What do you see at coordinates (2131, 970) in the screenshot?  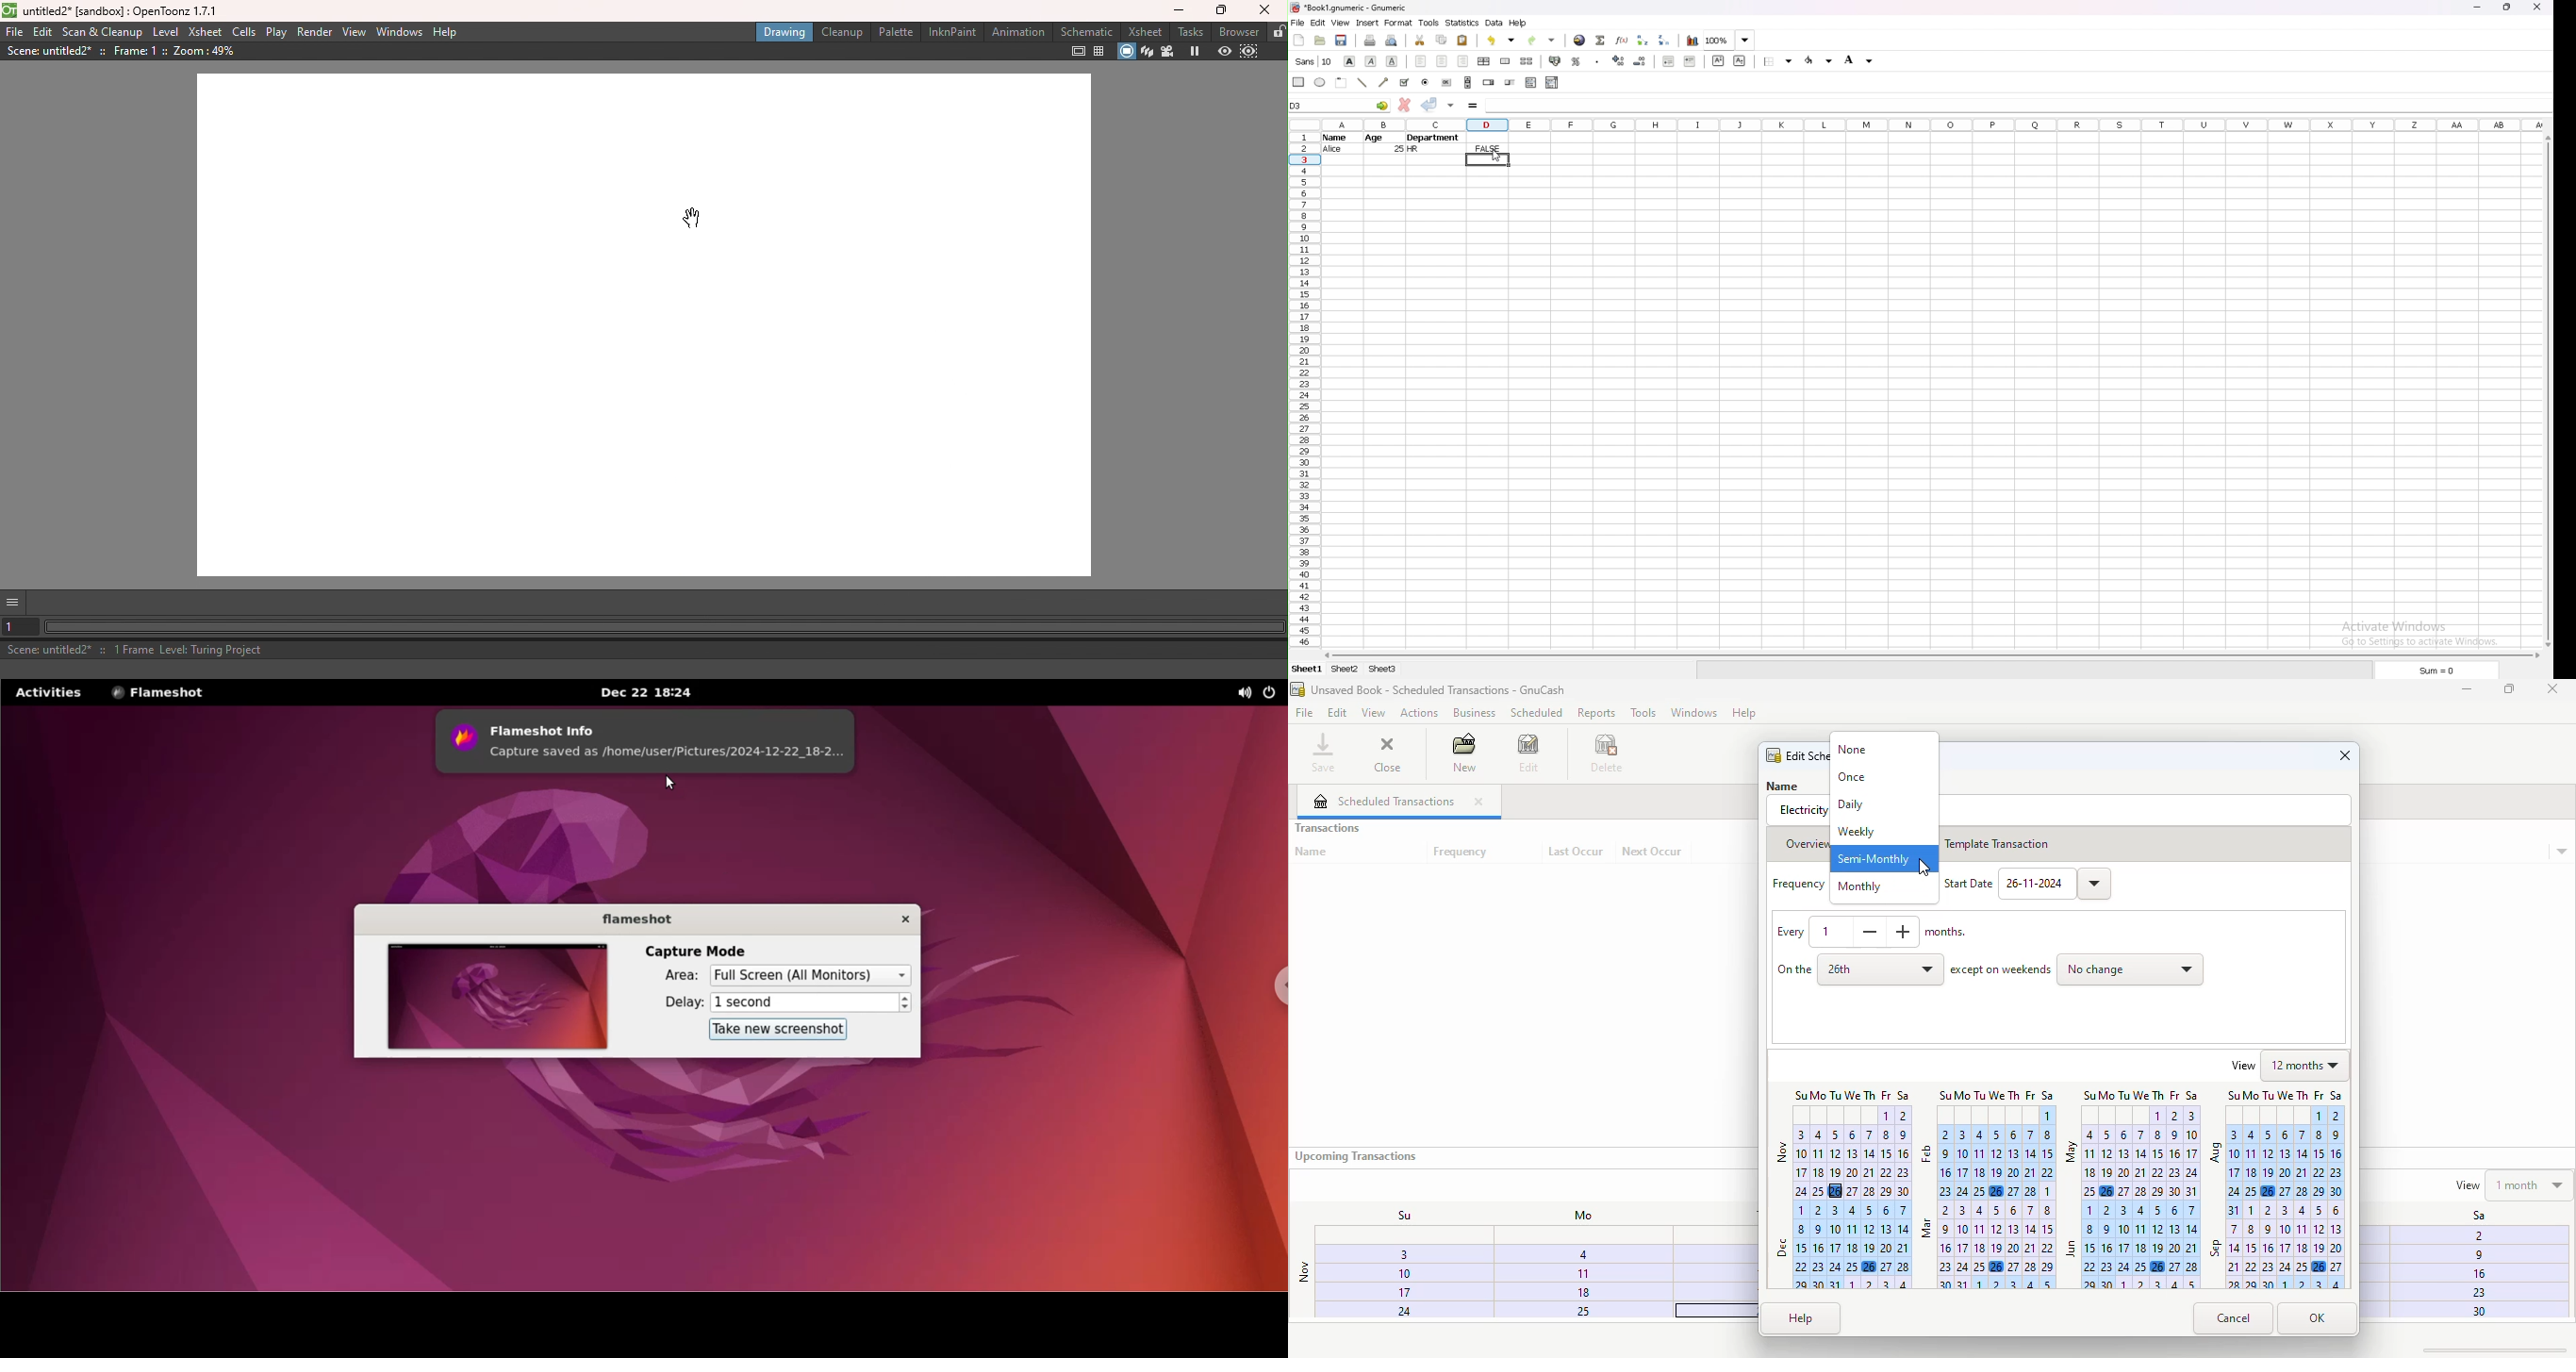 I see `no change` at bounding box center [2131, 970].